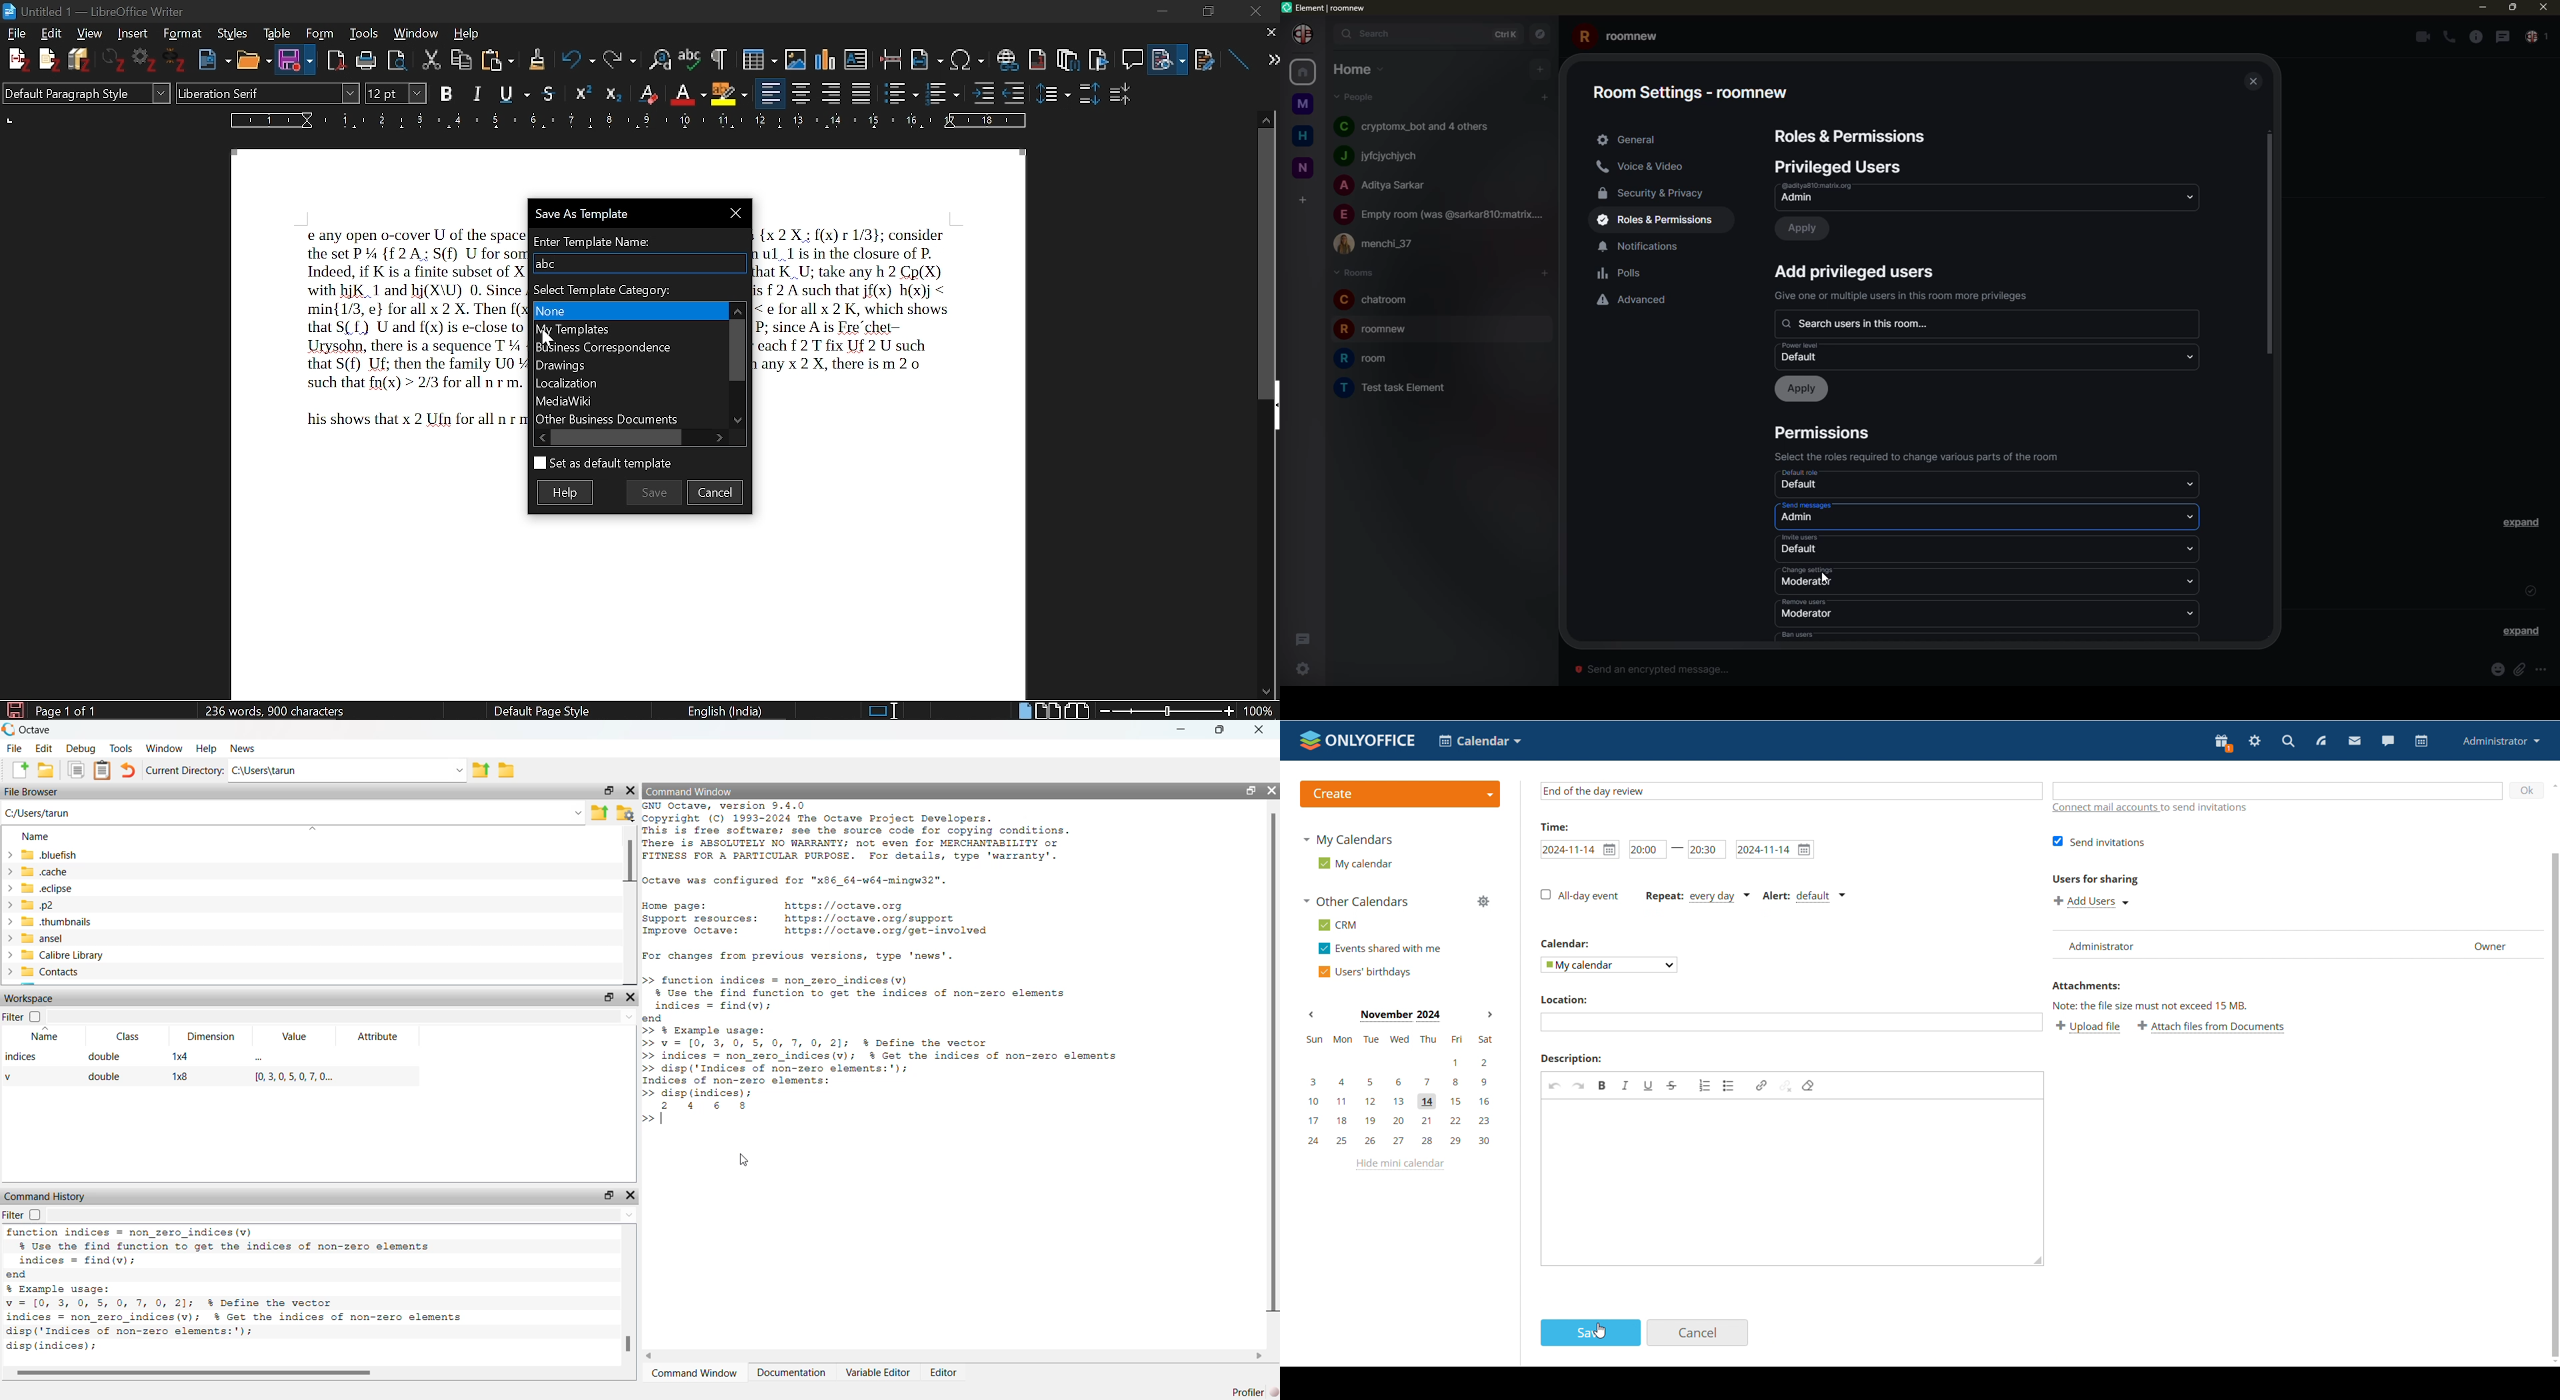  I want to click on dropdown, so click(345, 1217).